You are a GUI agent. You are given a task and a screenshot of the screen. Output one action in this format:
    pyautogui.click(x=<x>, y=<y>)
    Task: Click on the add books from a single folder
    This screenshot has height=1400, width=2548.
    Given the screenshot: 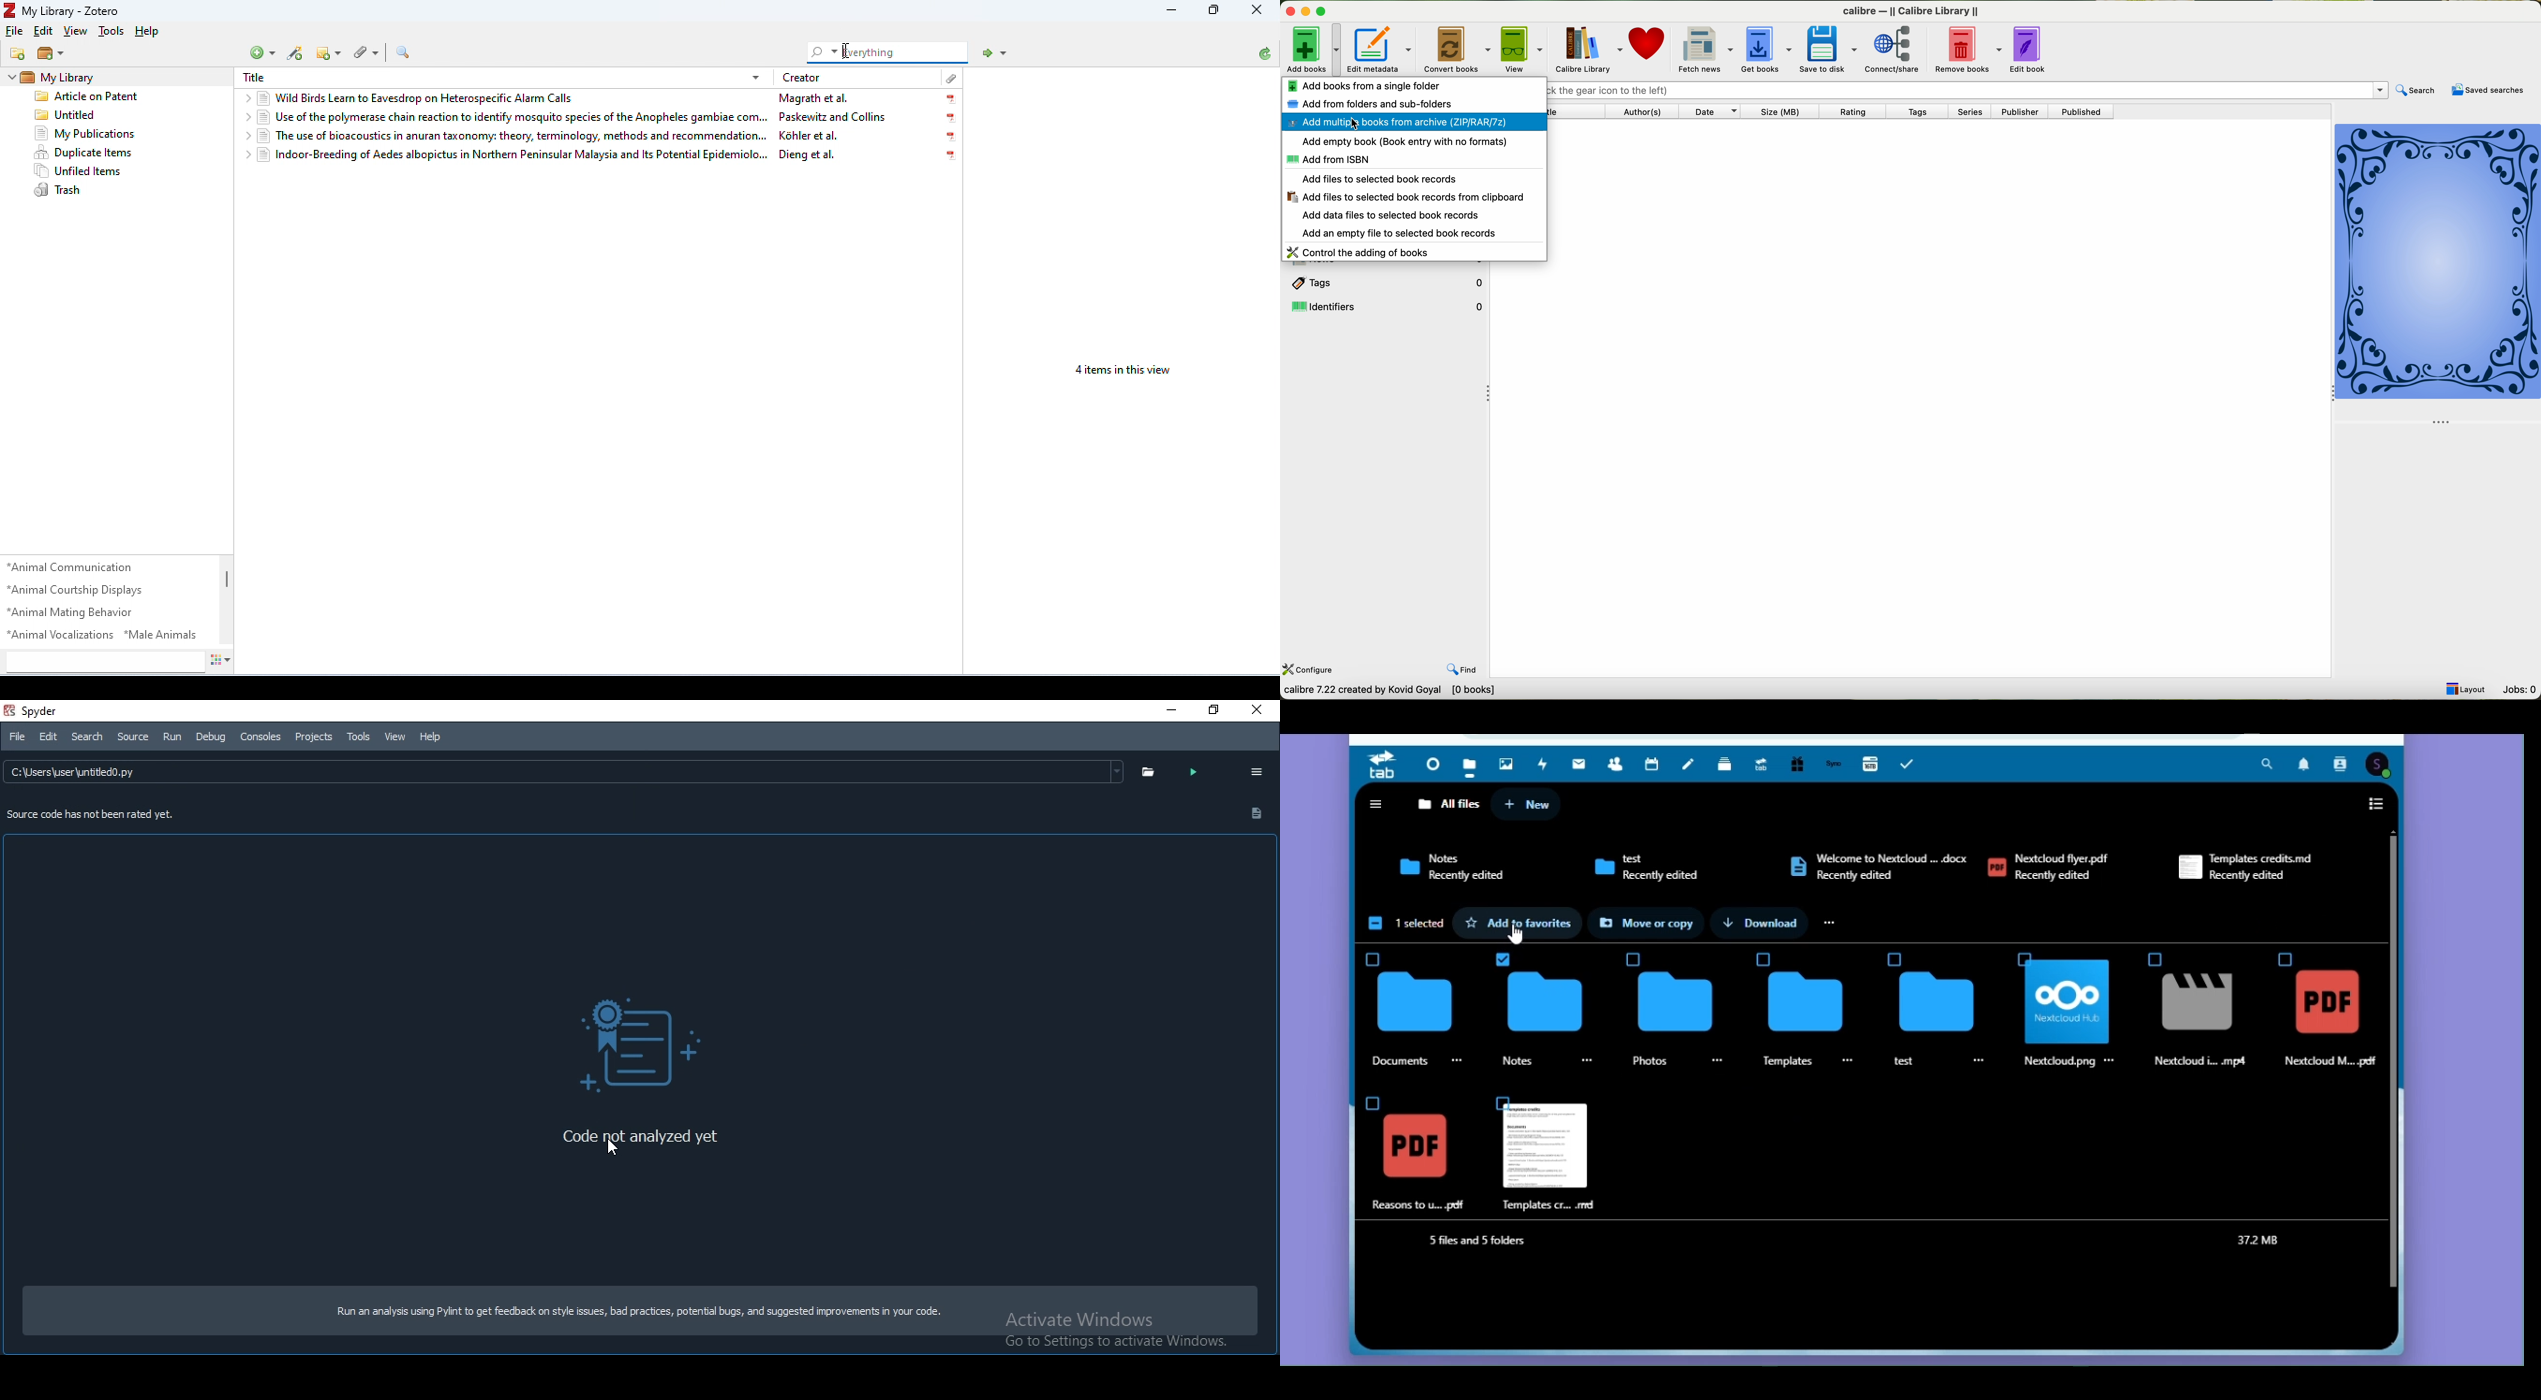 What is the action you would take?
    pyautogui.click(x=1363, y=84)
    